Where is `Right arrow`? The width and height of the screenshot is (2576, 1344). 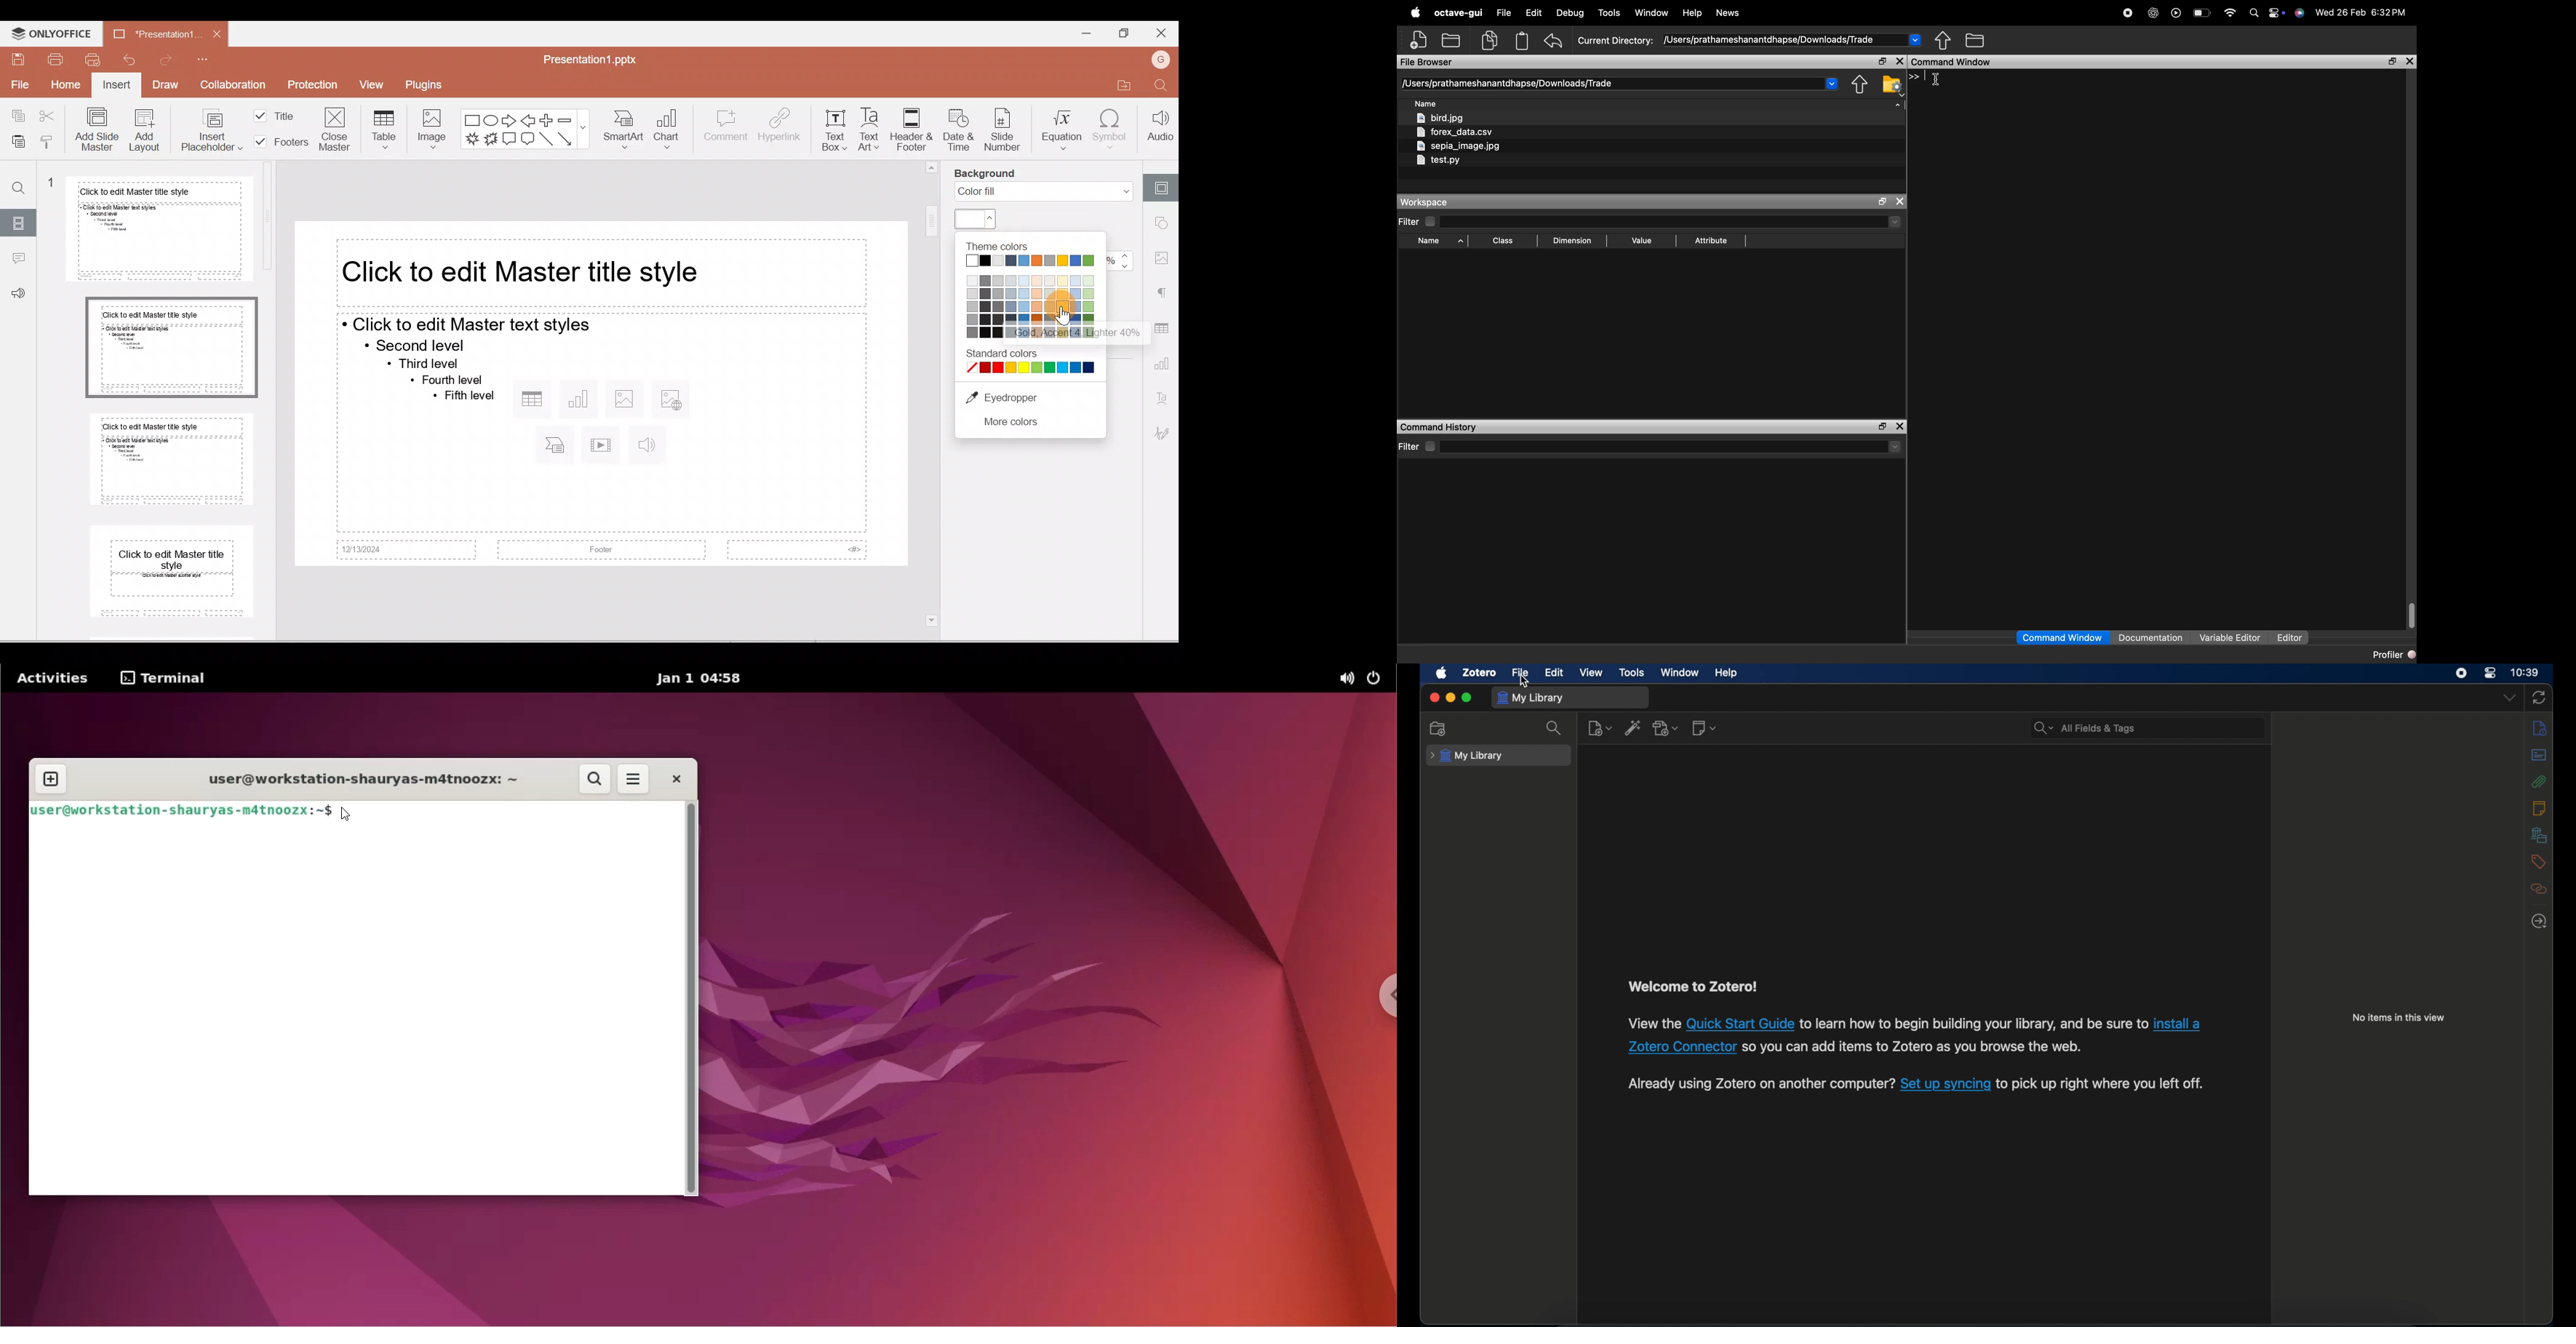 Right arrow is located at coordinates (510, 120).